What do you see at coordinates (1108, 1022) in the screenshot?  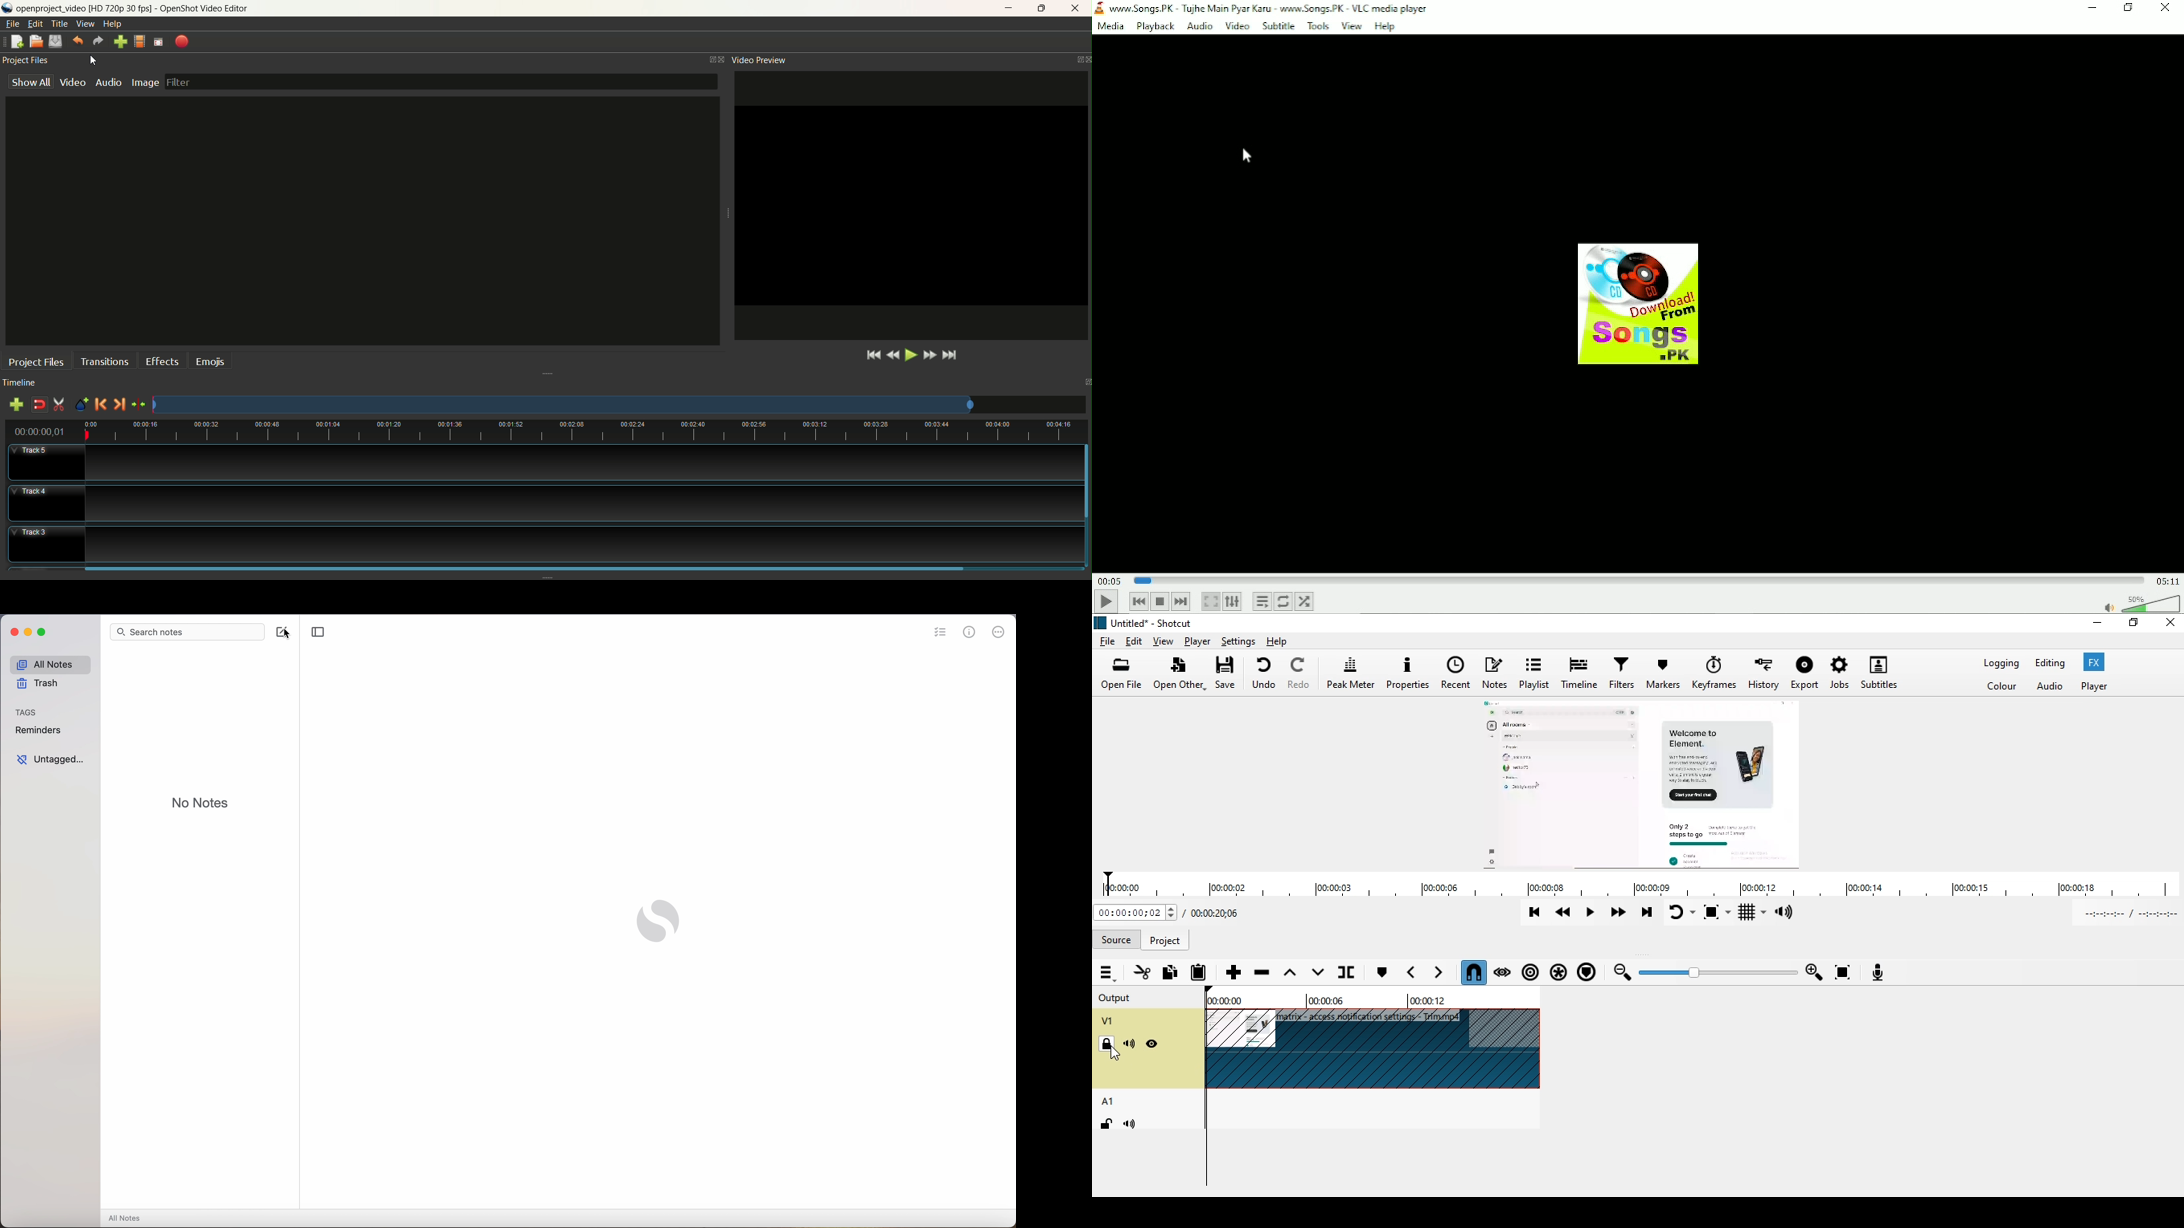 I see `v1` at bounding box center [1108, 1022].